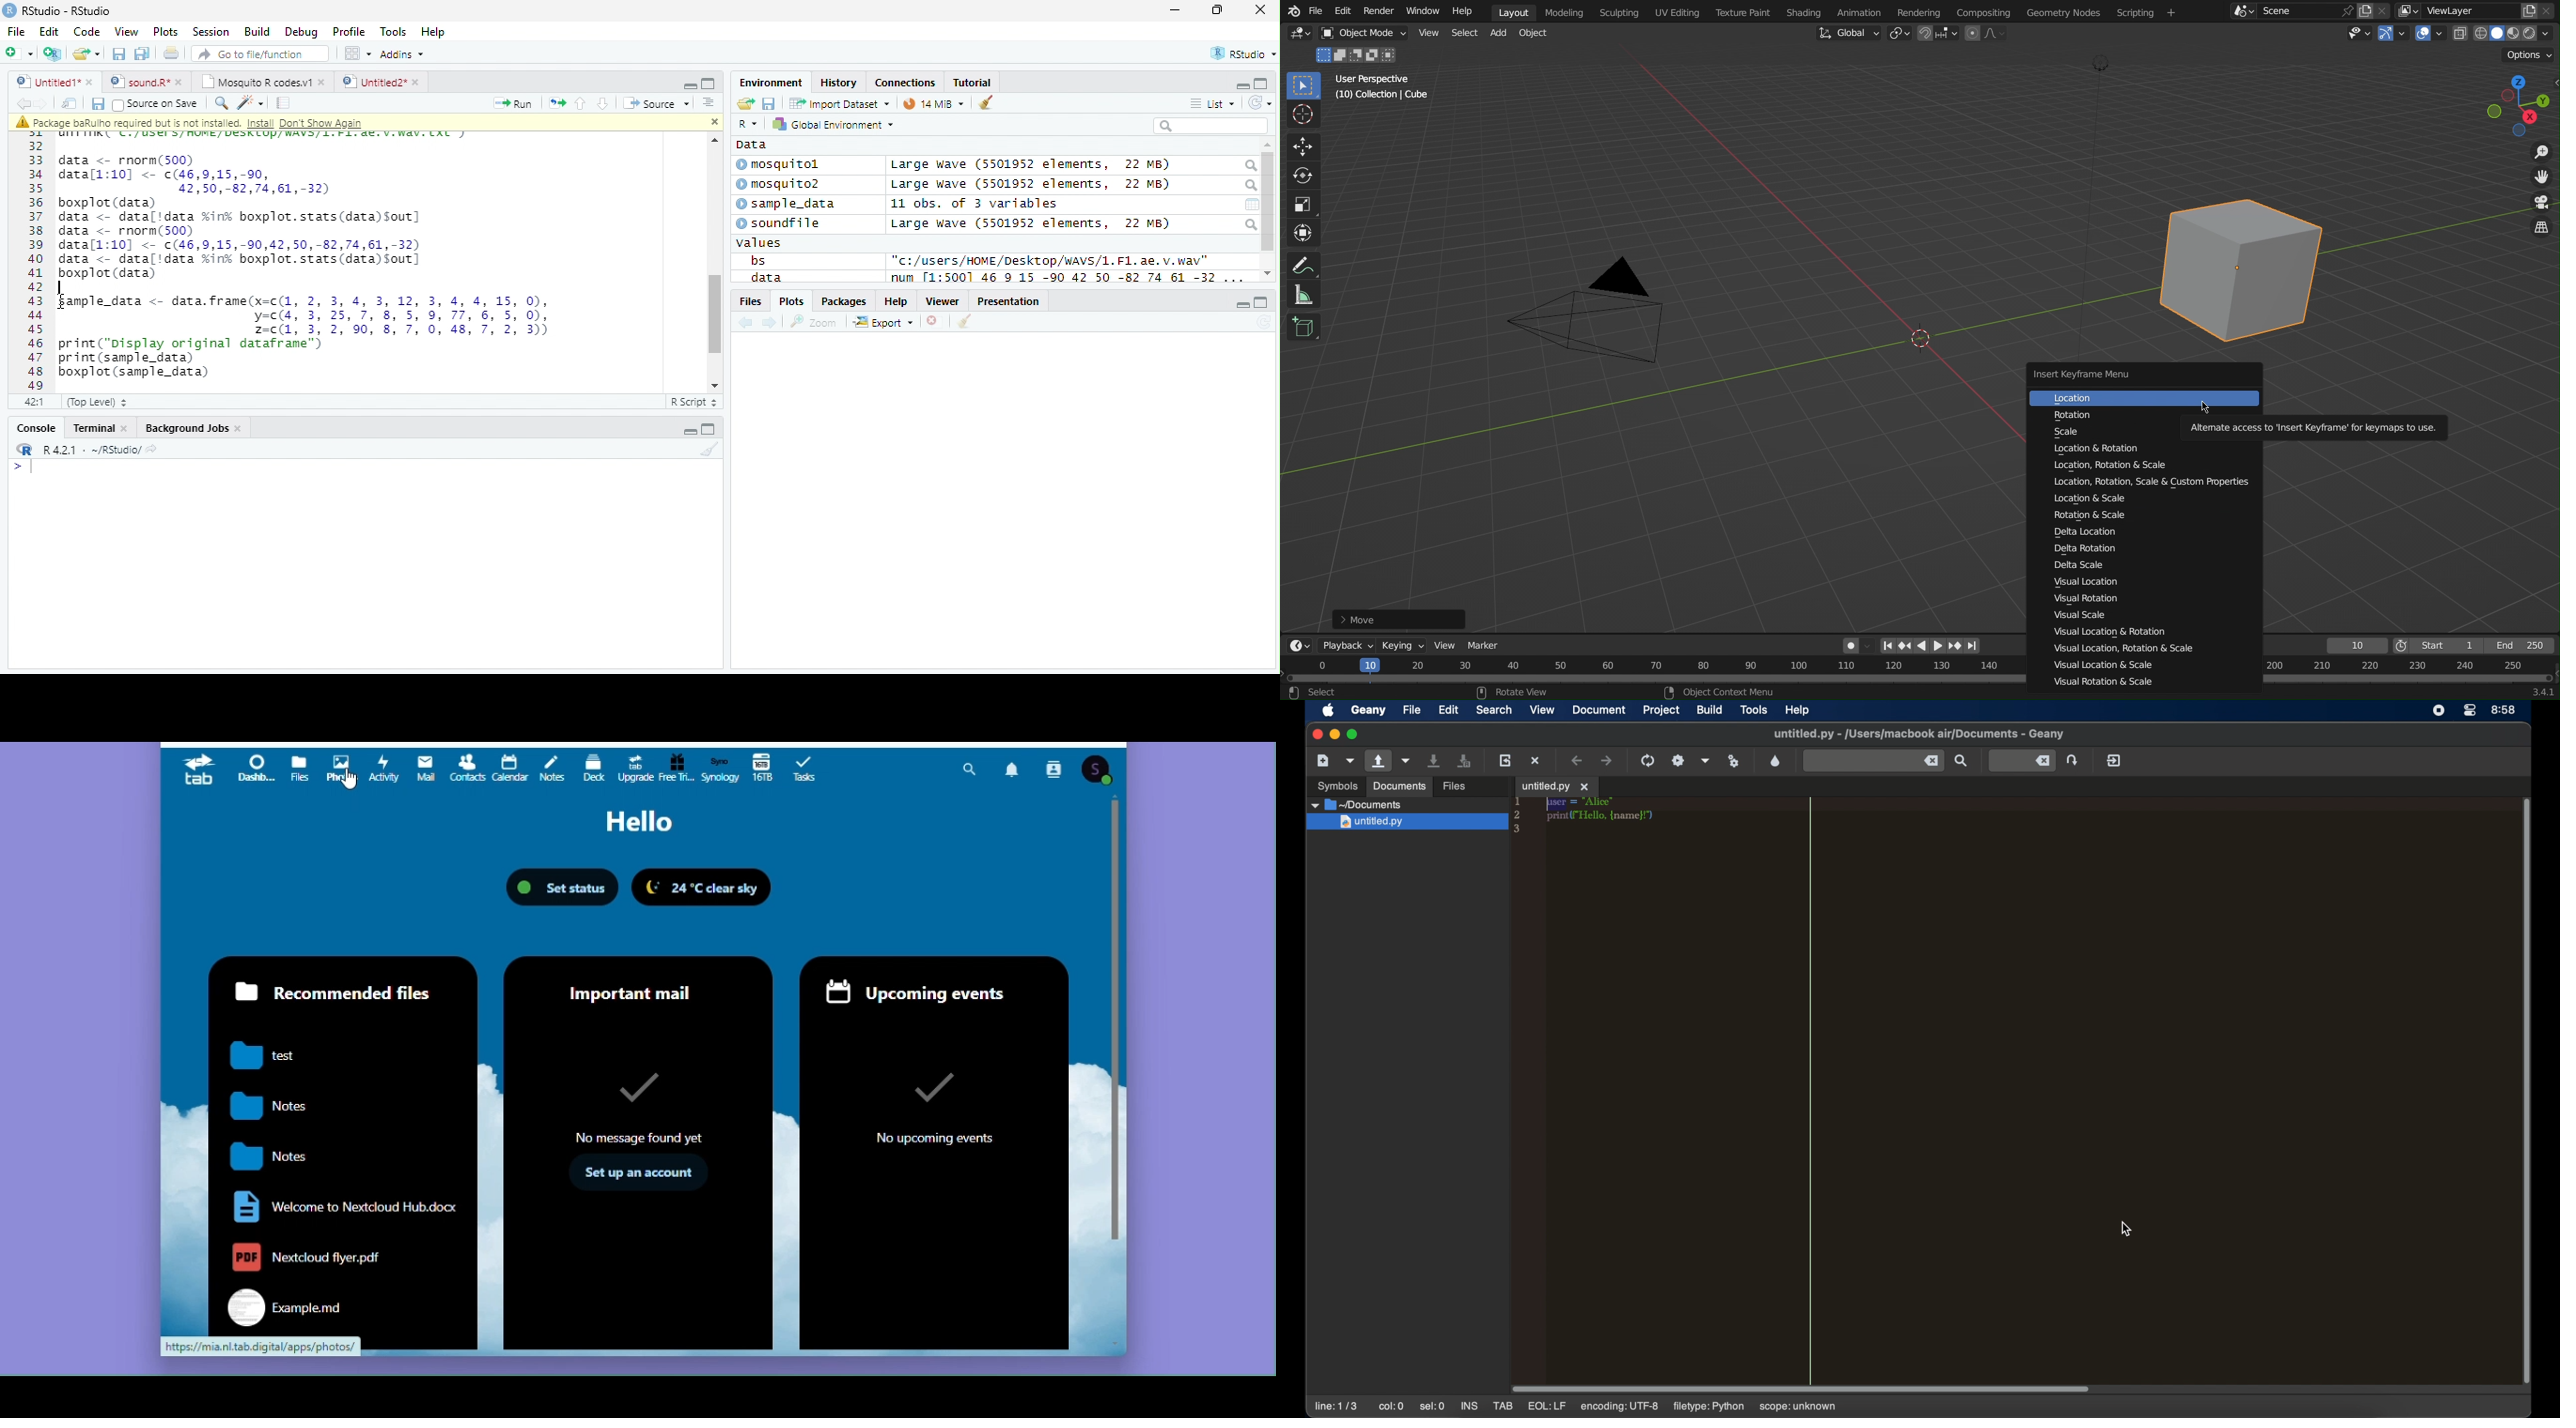  I want to click on scroll box, so click(1801, 1389).